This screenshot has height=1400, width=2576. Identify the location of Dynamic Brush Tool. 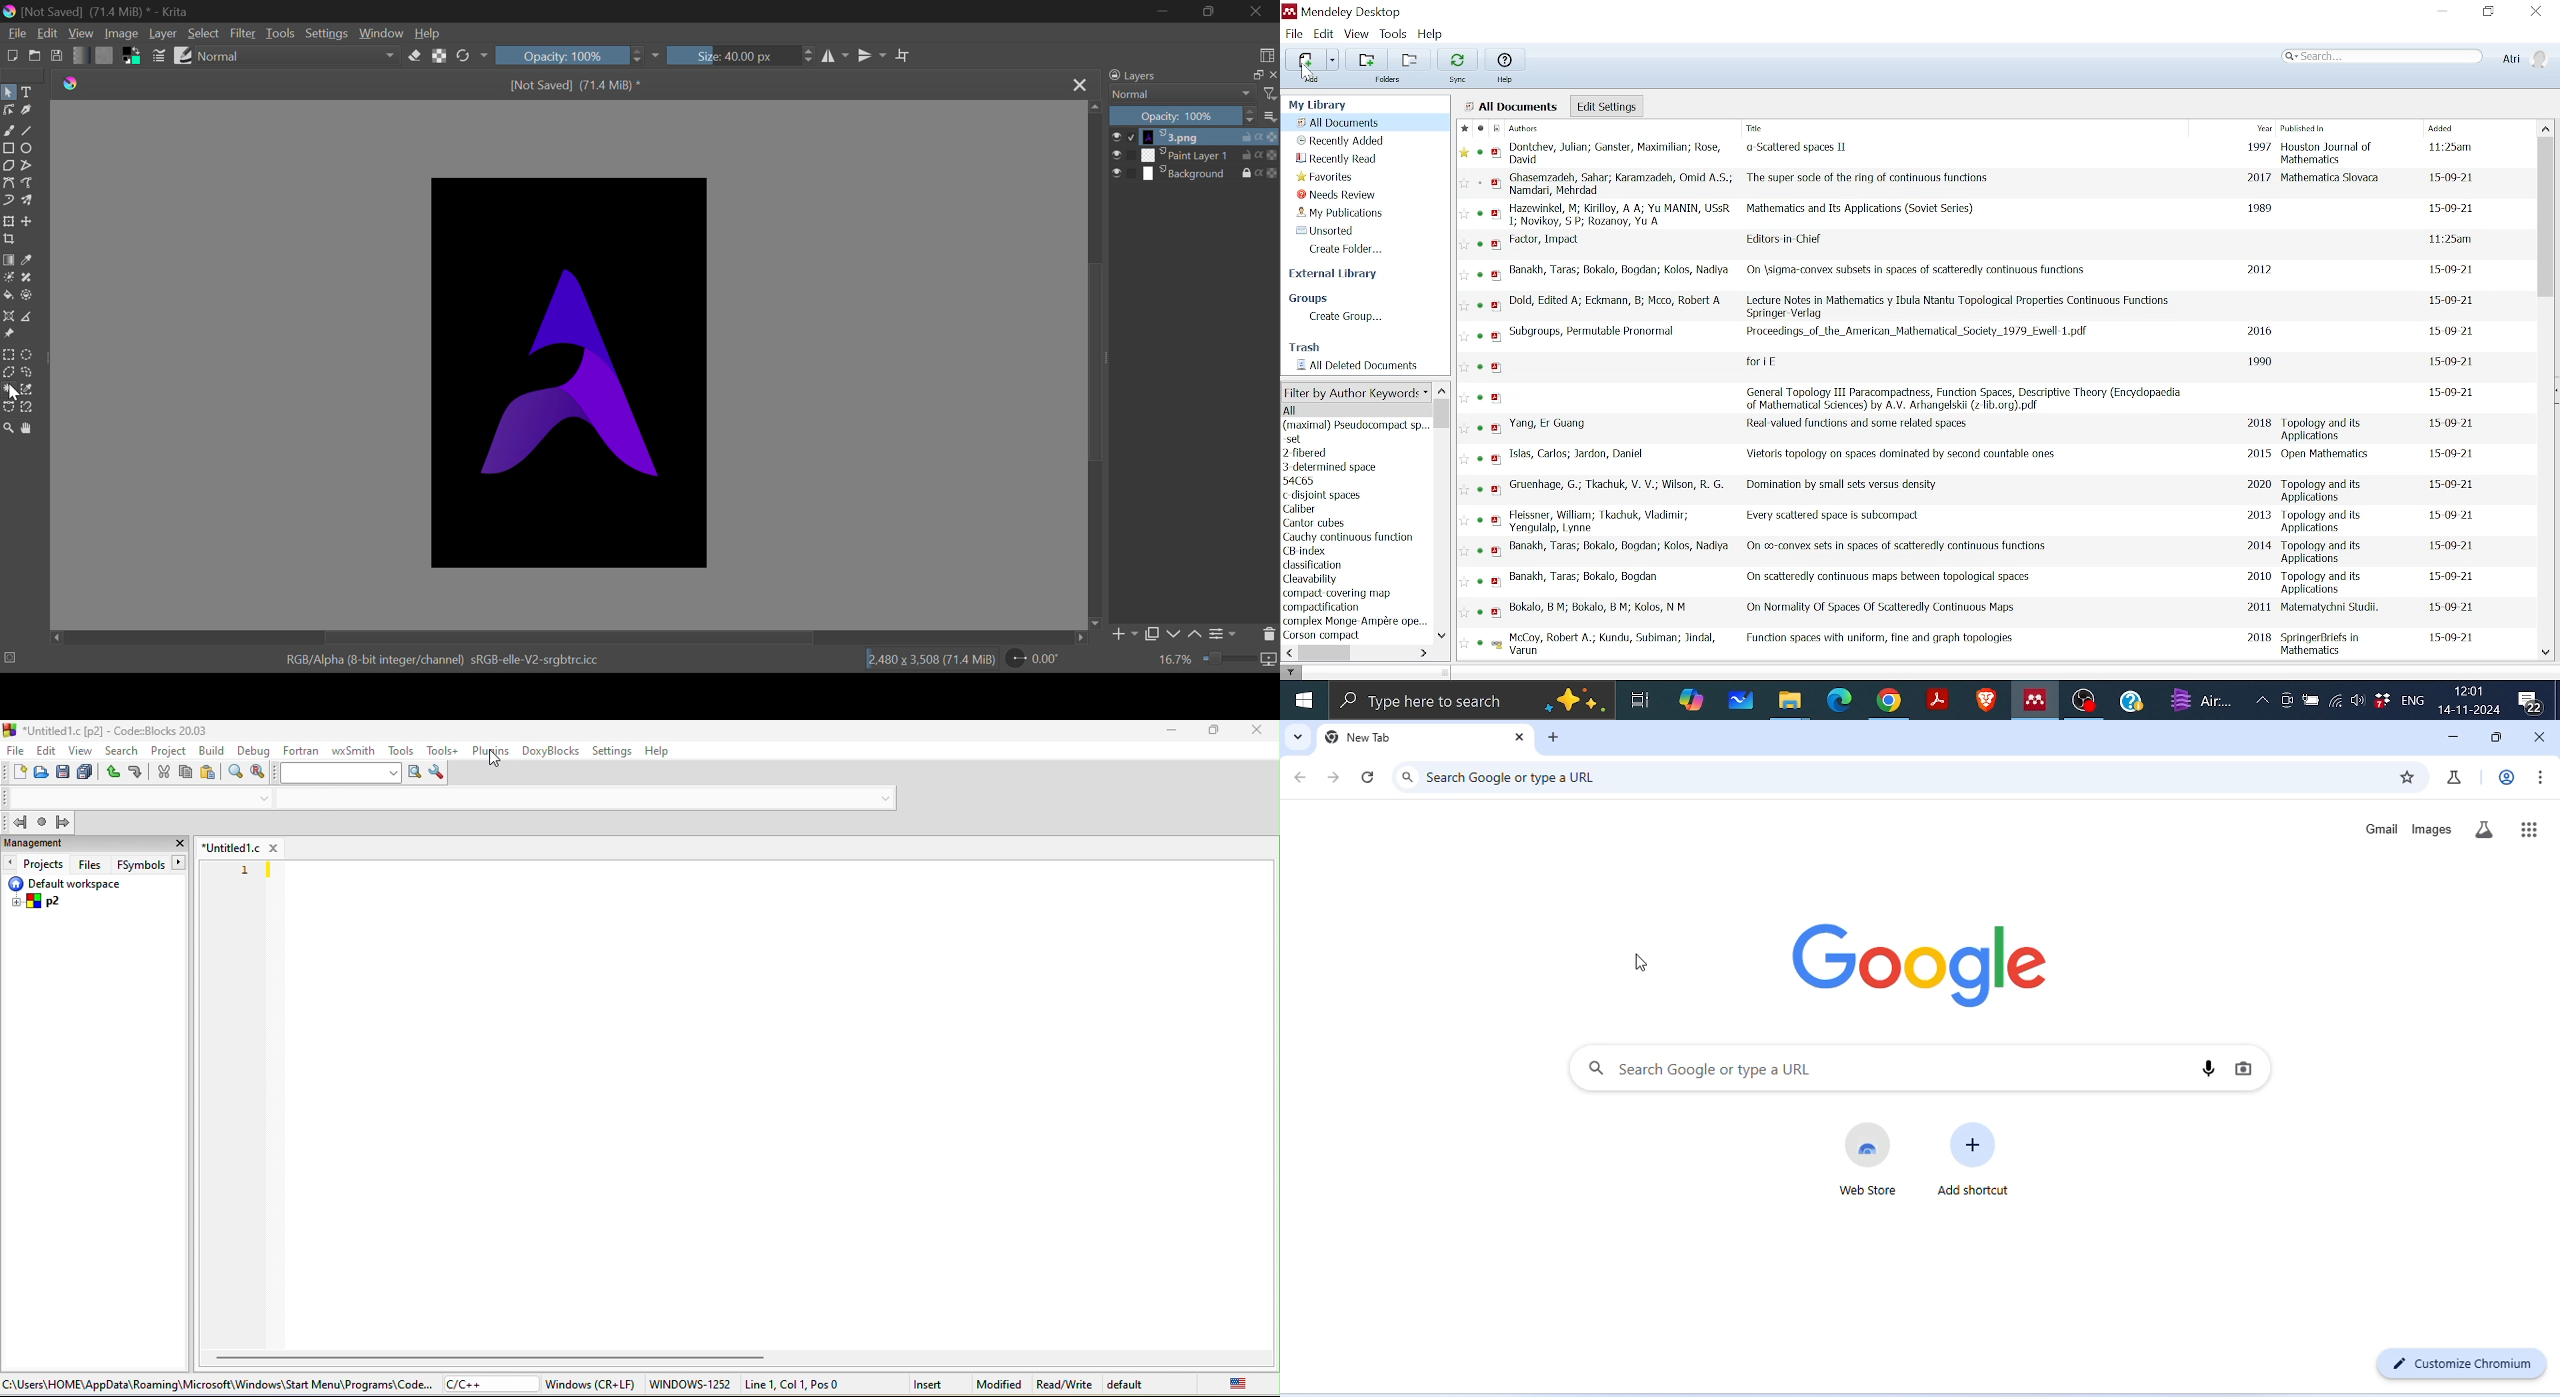
(9, 201).